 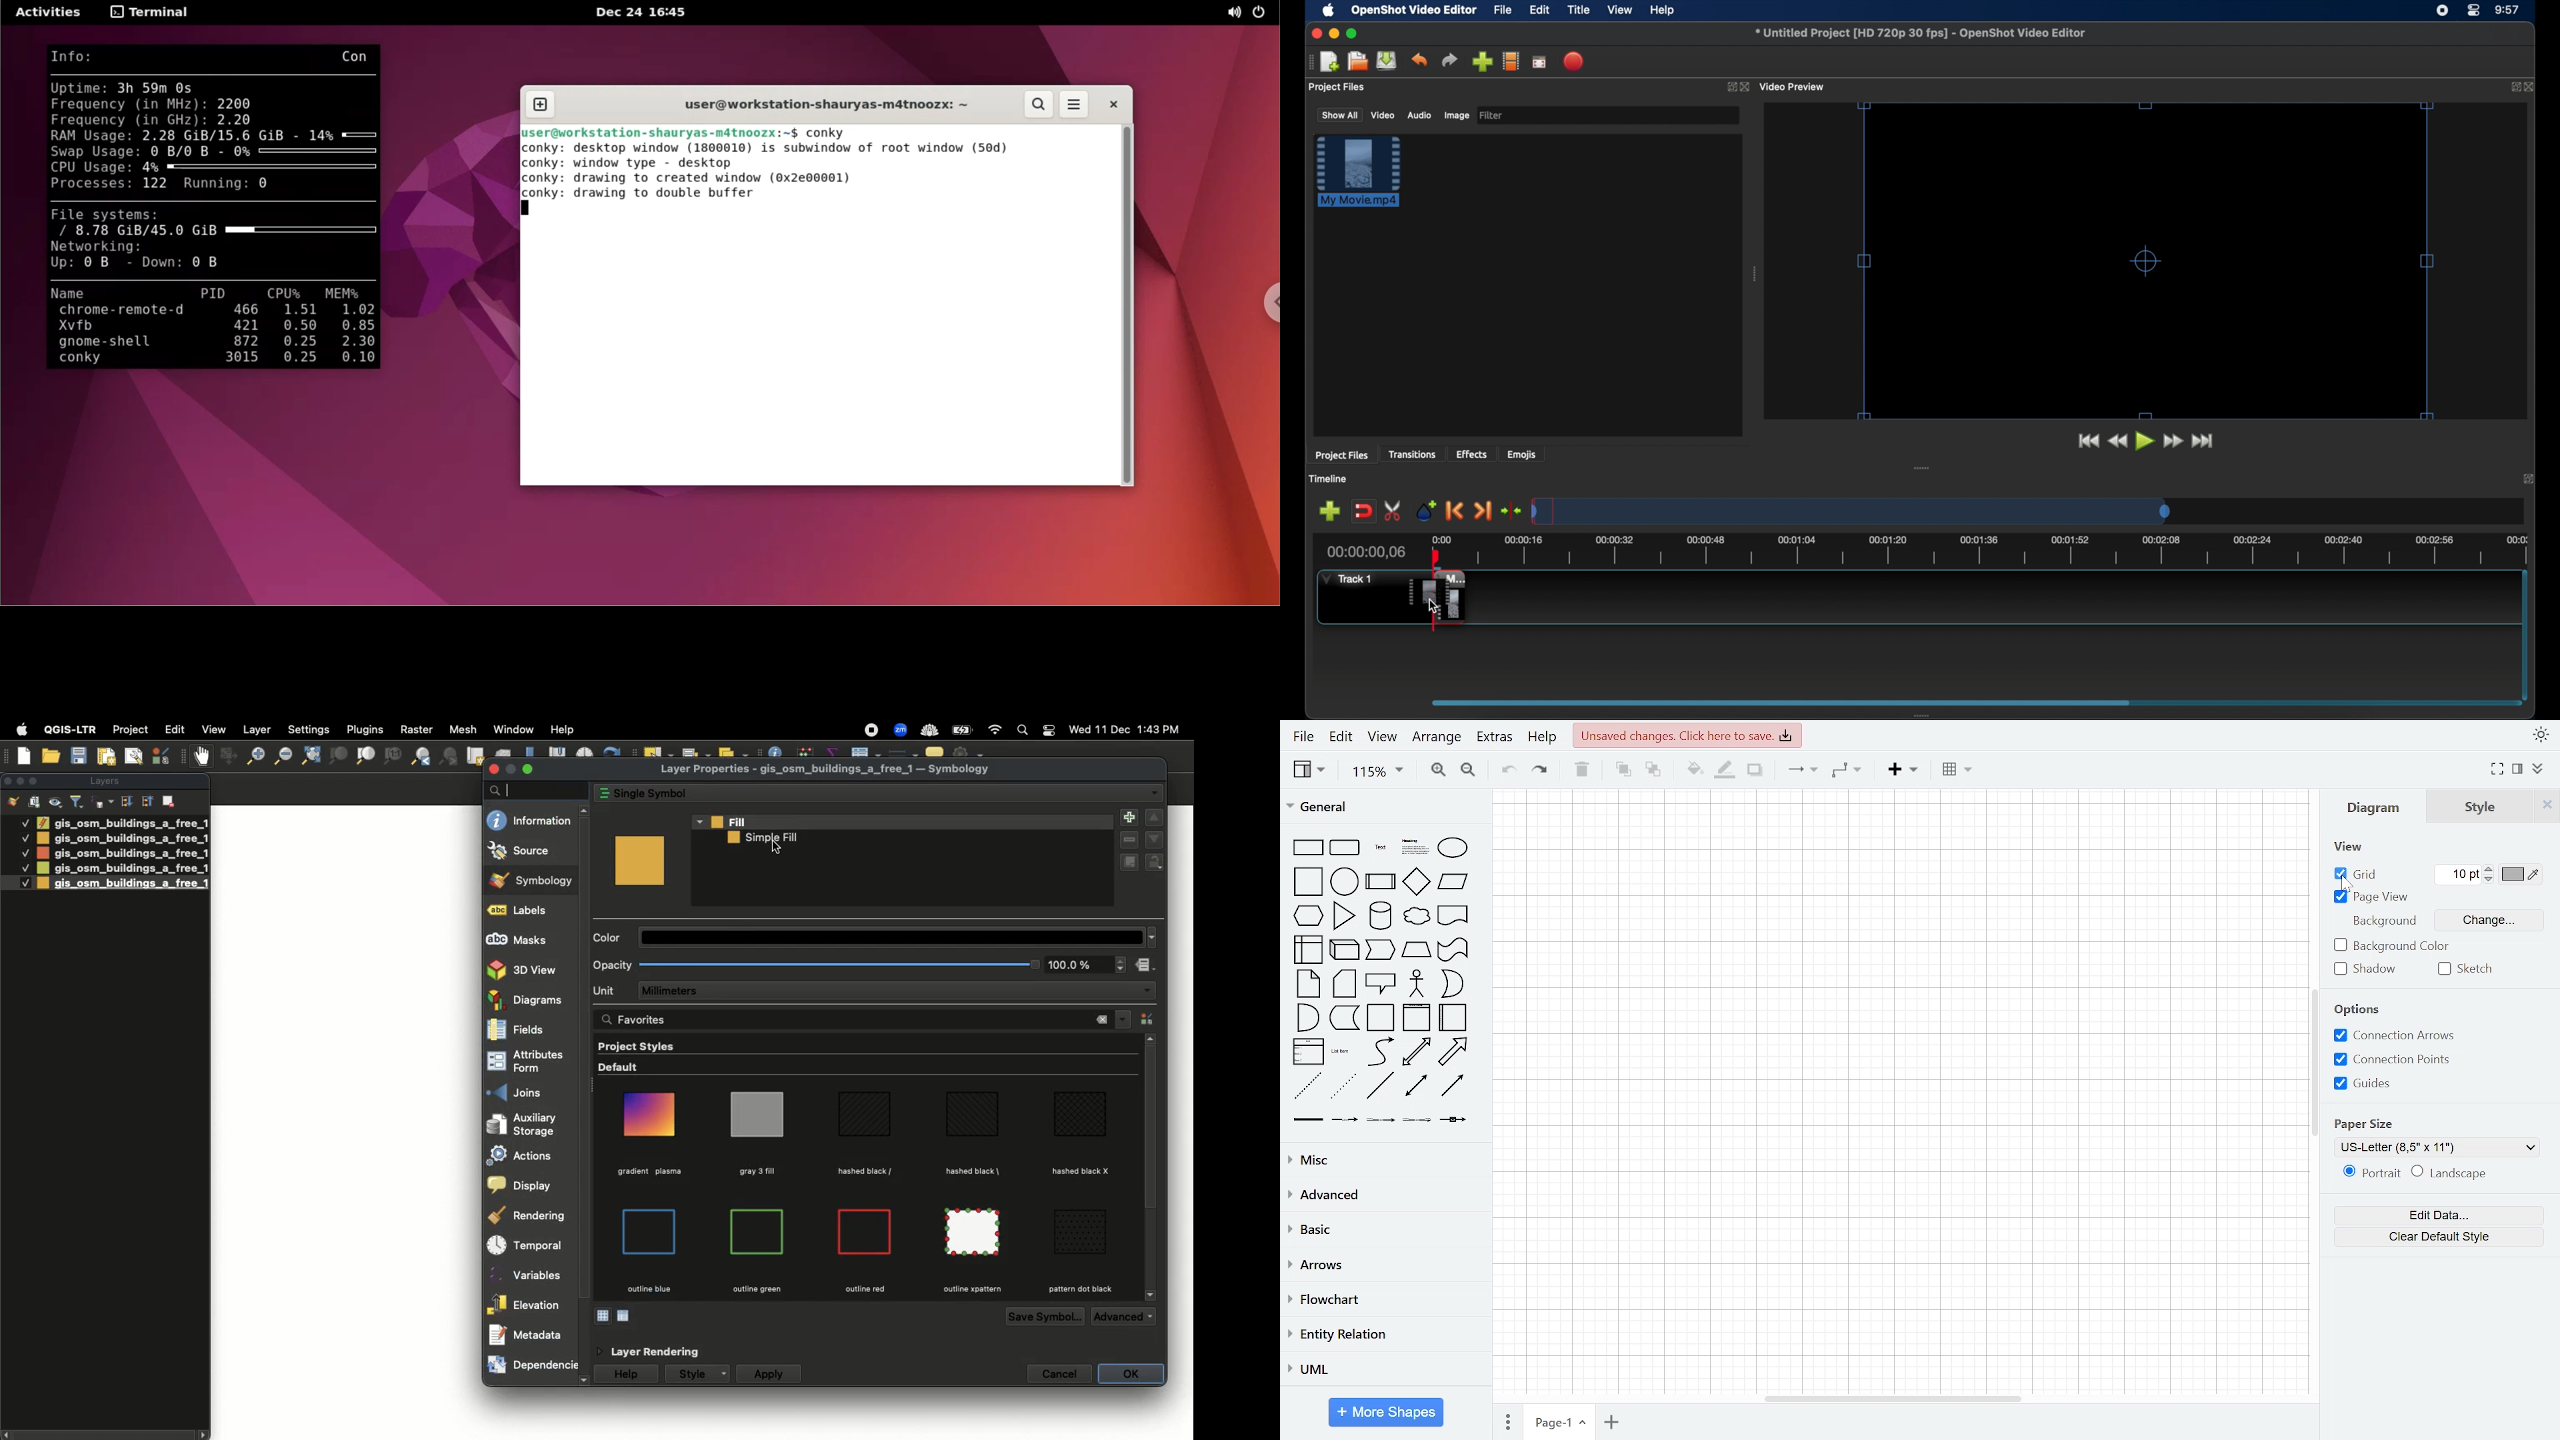 I want to click on , so click(x=758, y=1114).